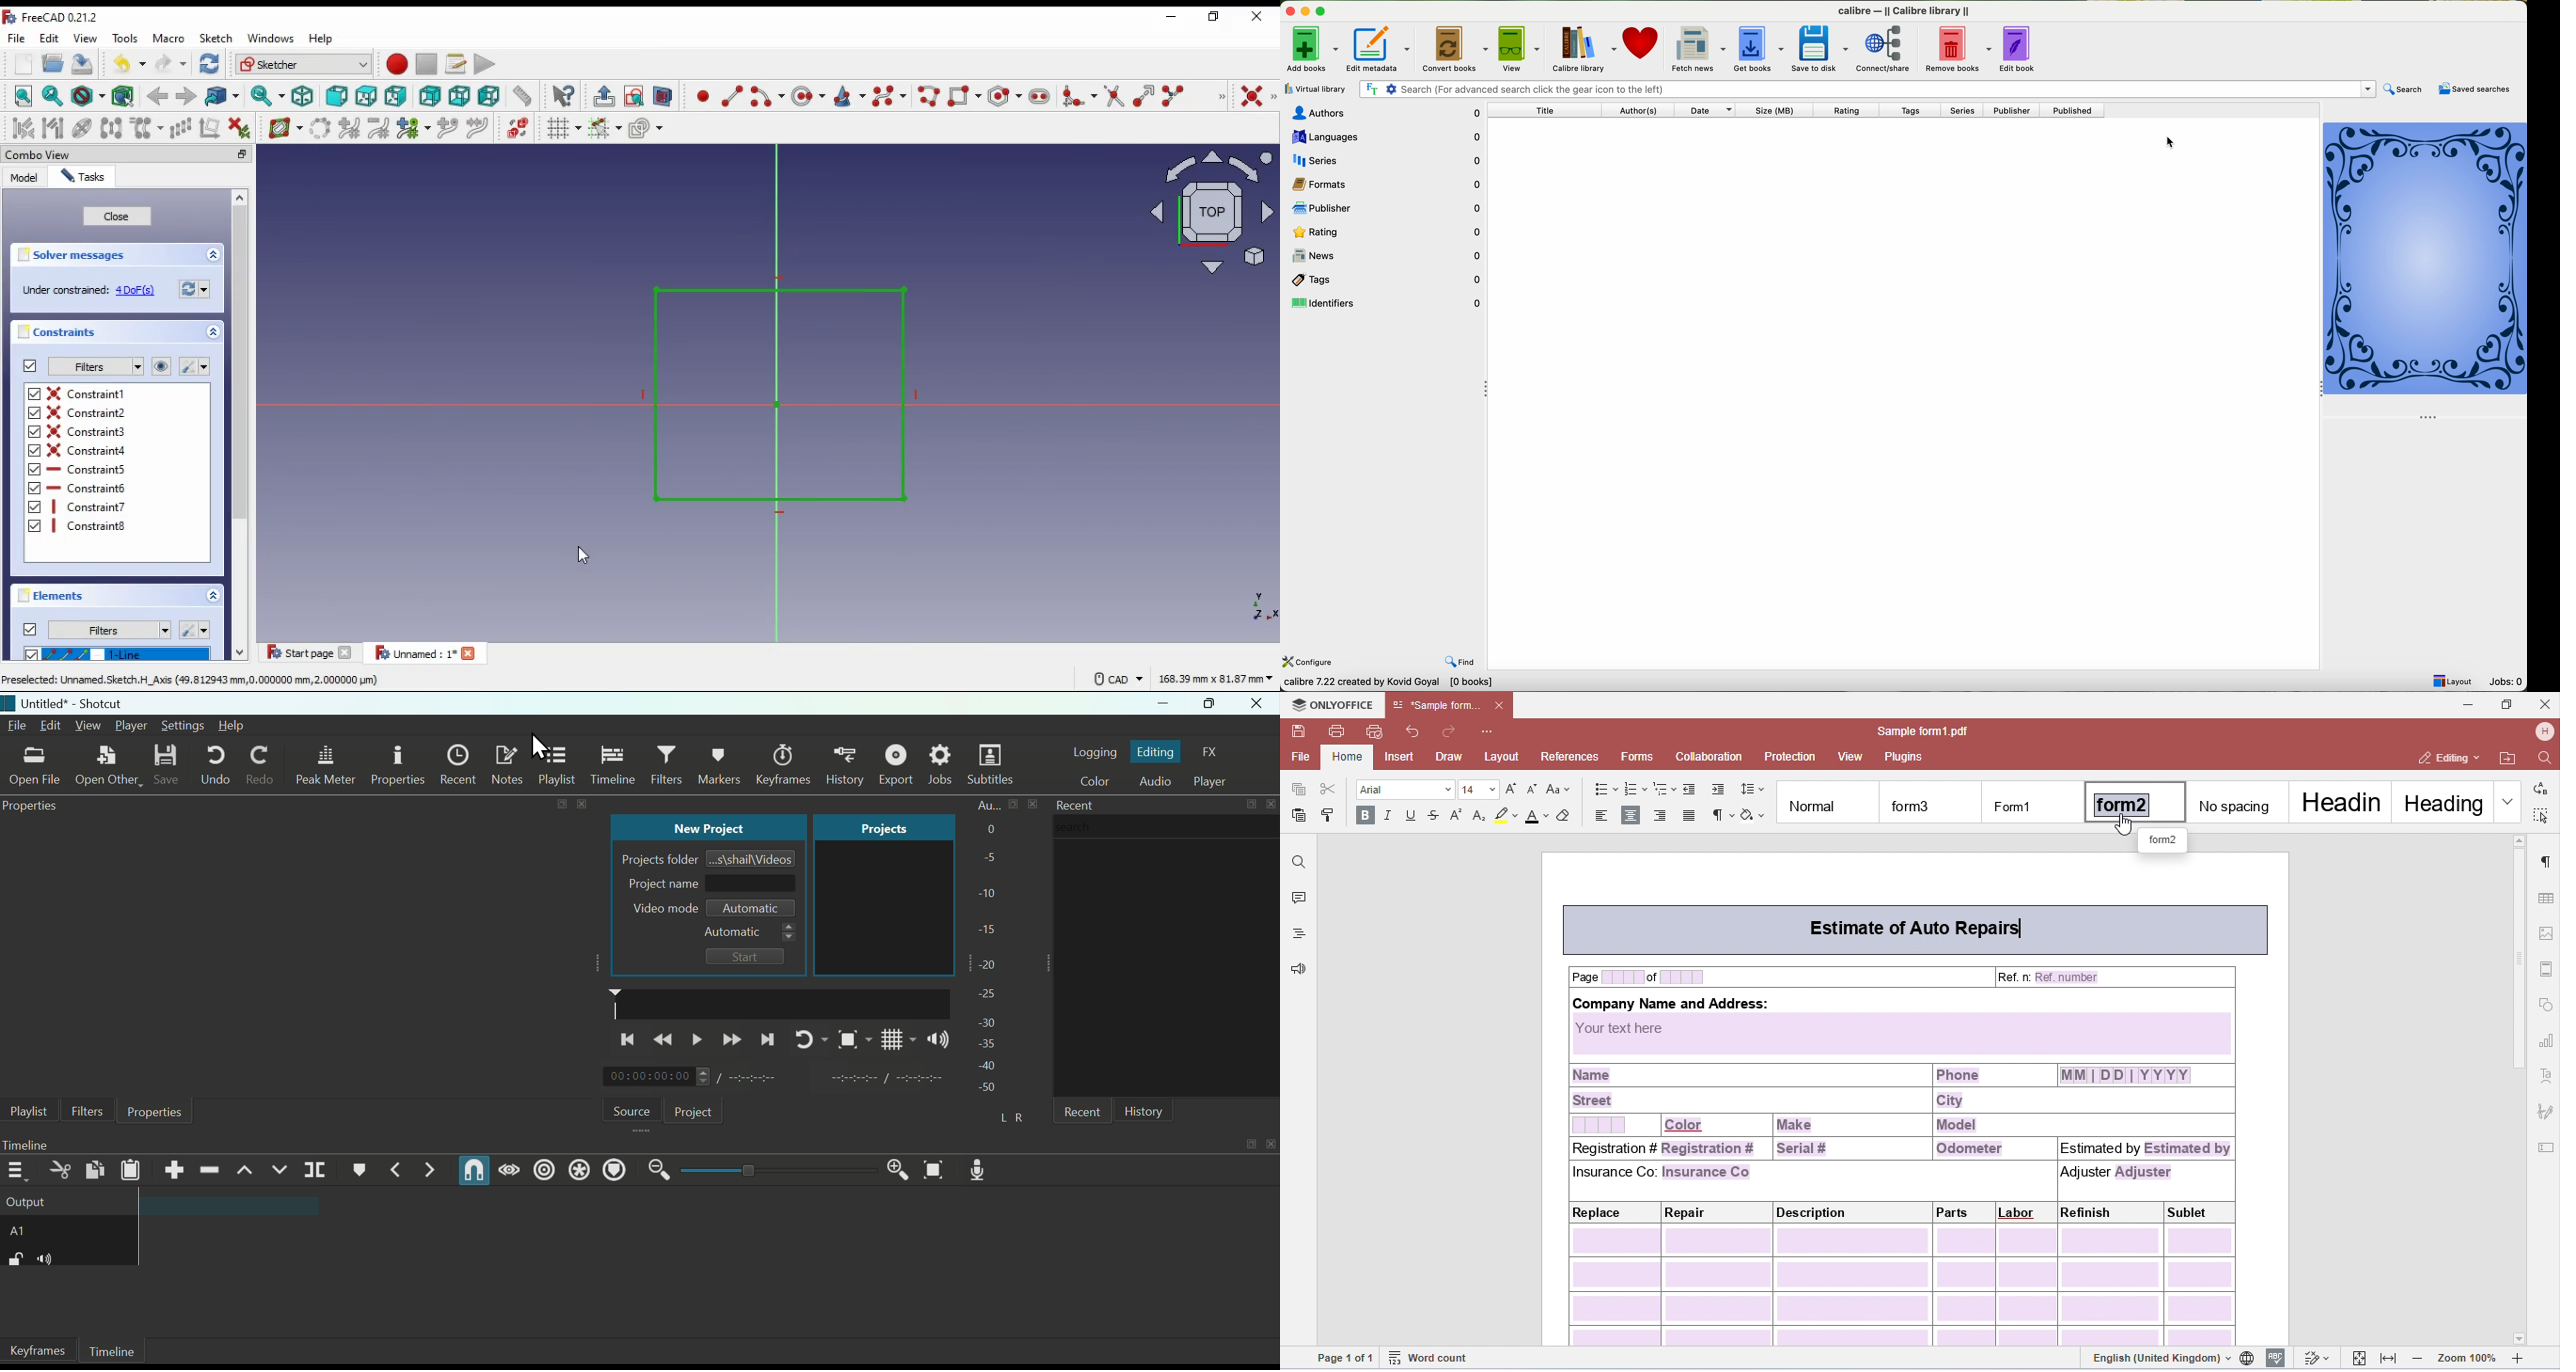 Image resolution: width=2576 pixels, height=1372 pixels. I want to click on scrub while dragging, so click(510, 1169).